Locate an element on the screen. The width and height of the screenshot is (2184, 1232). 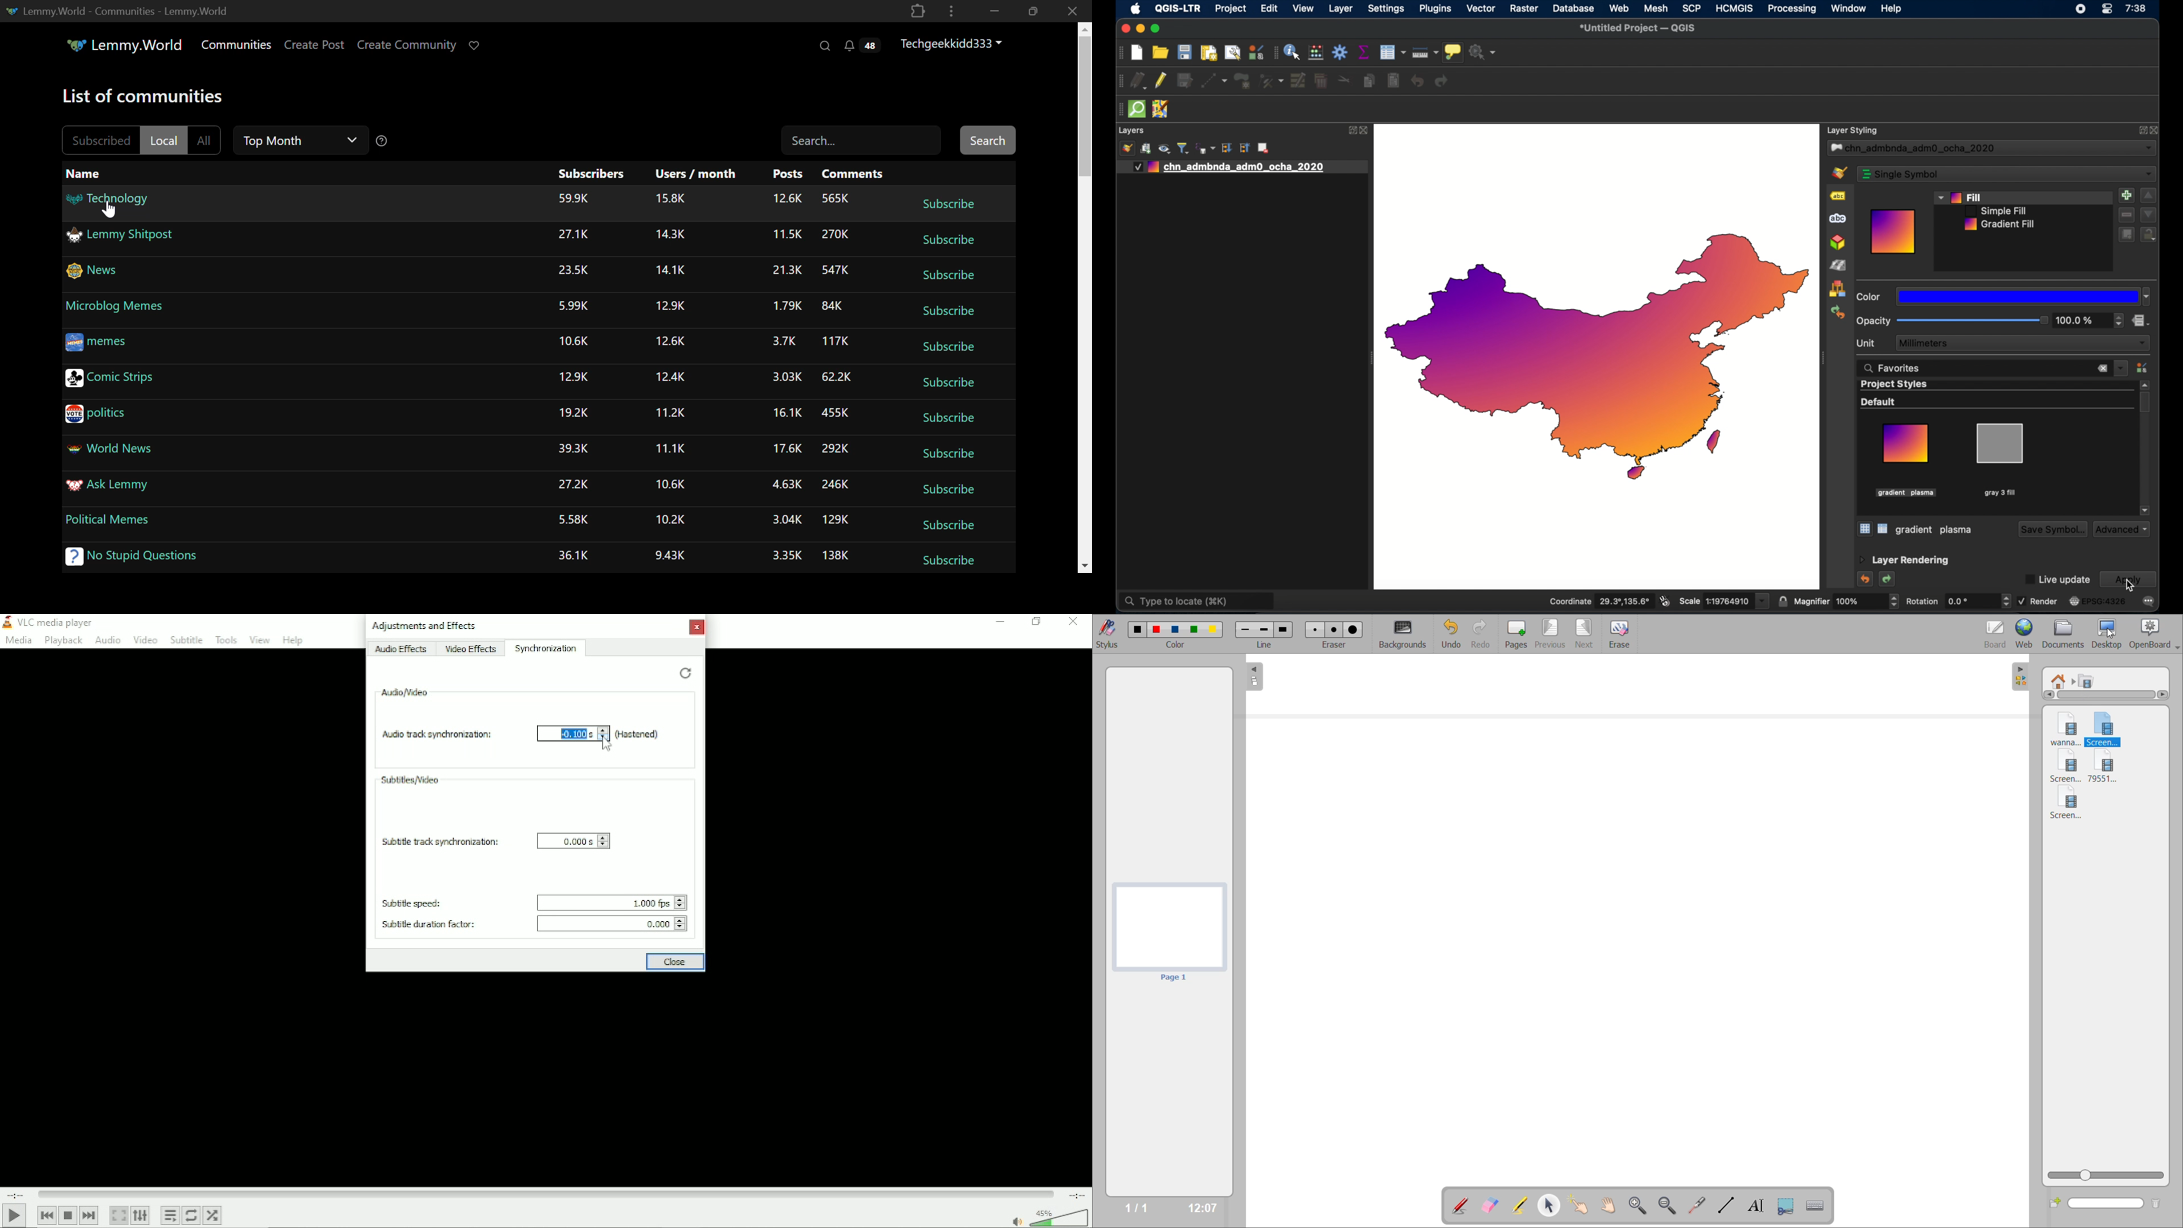
10.2K is located at coordinates (669, 522).